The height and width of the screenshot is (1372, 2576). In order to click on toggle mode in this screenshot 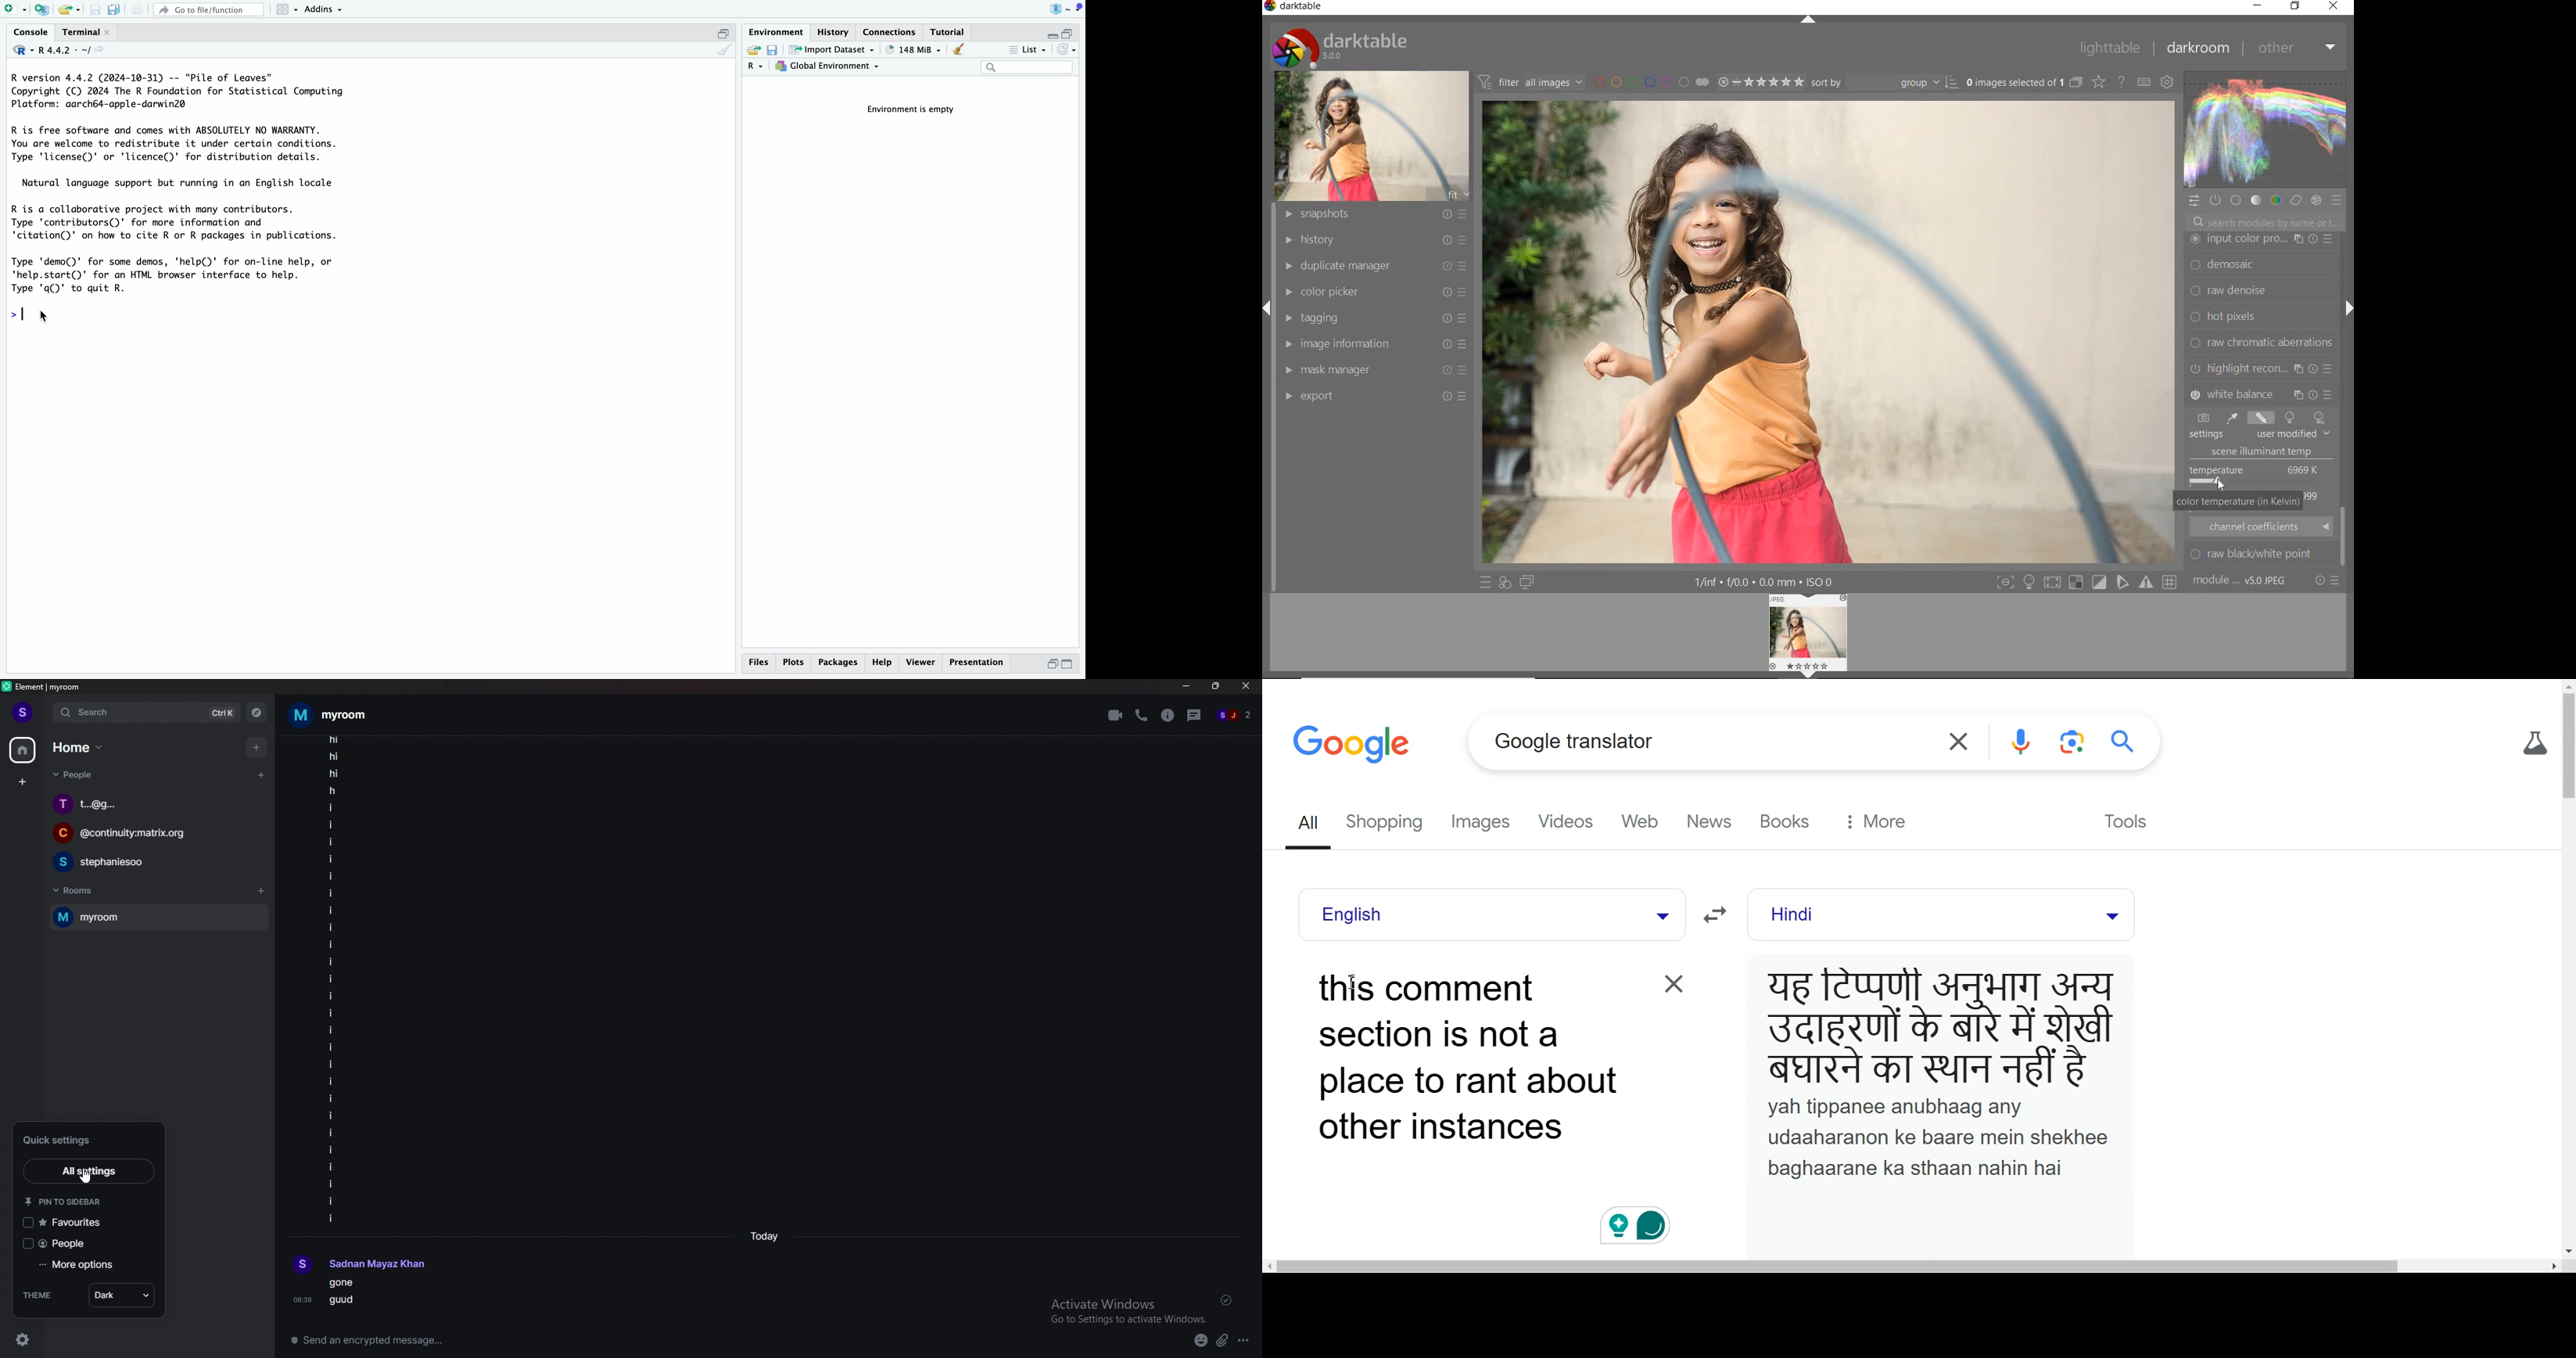, I will do `click(2005, 582)`.